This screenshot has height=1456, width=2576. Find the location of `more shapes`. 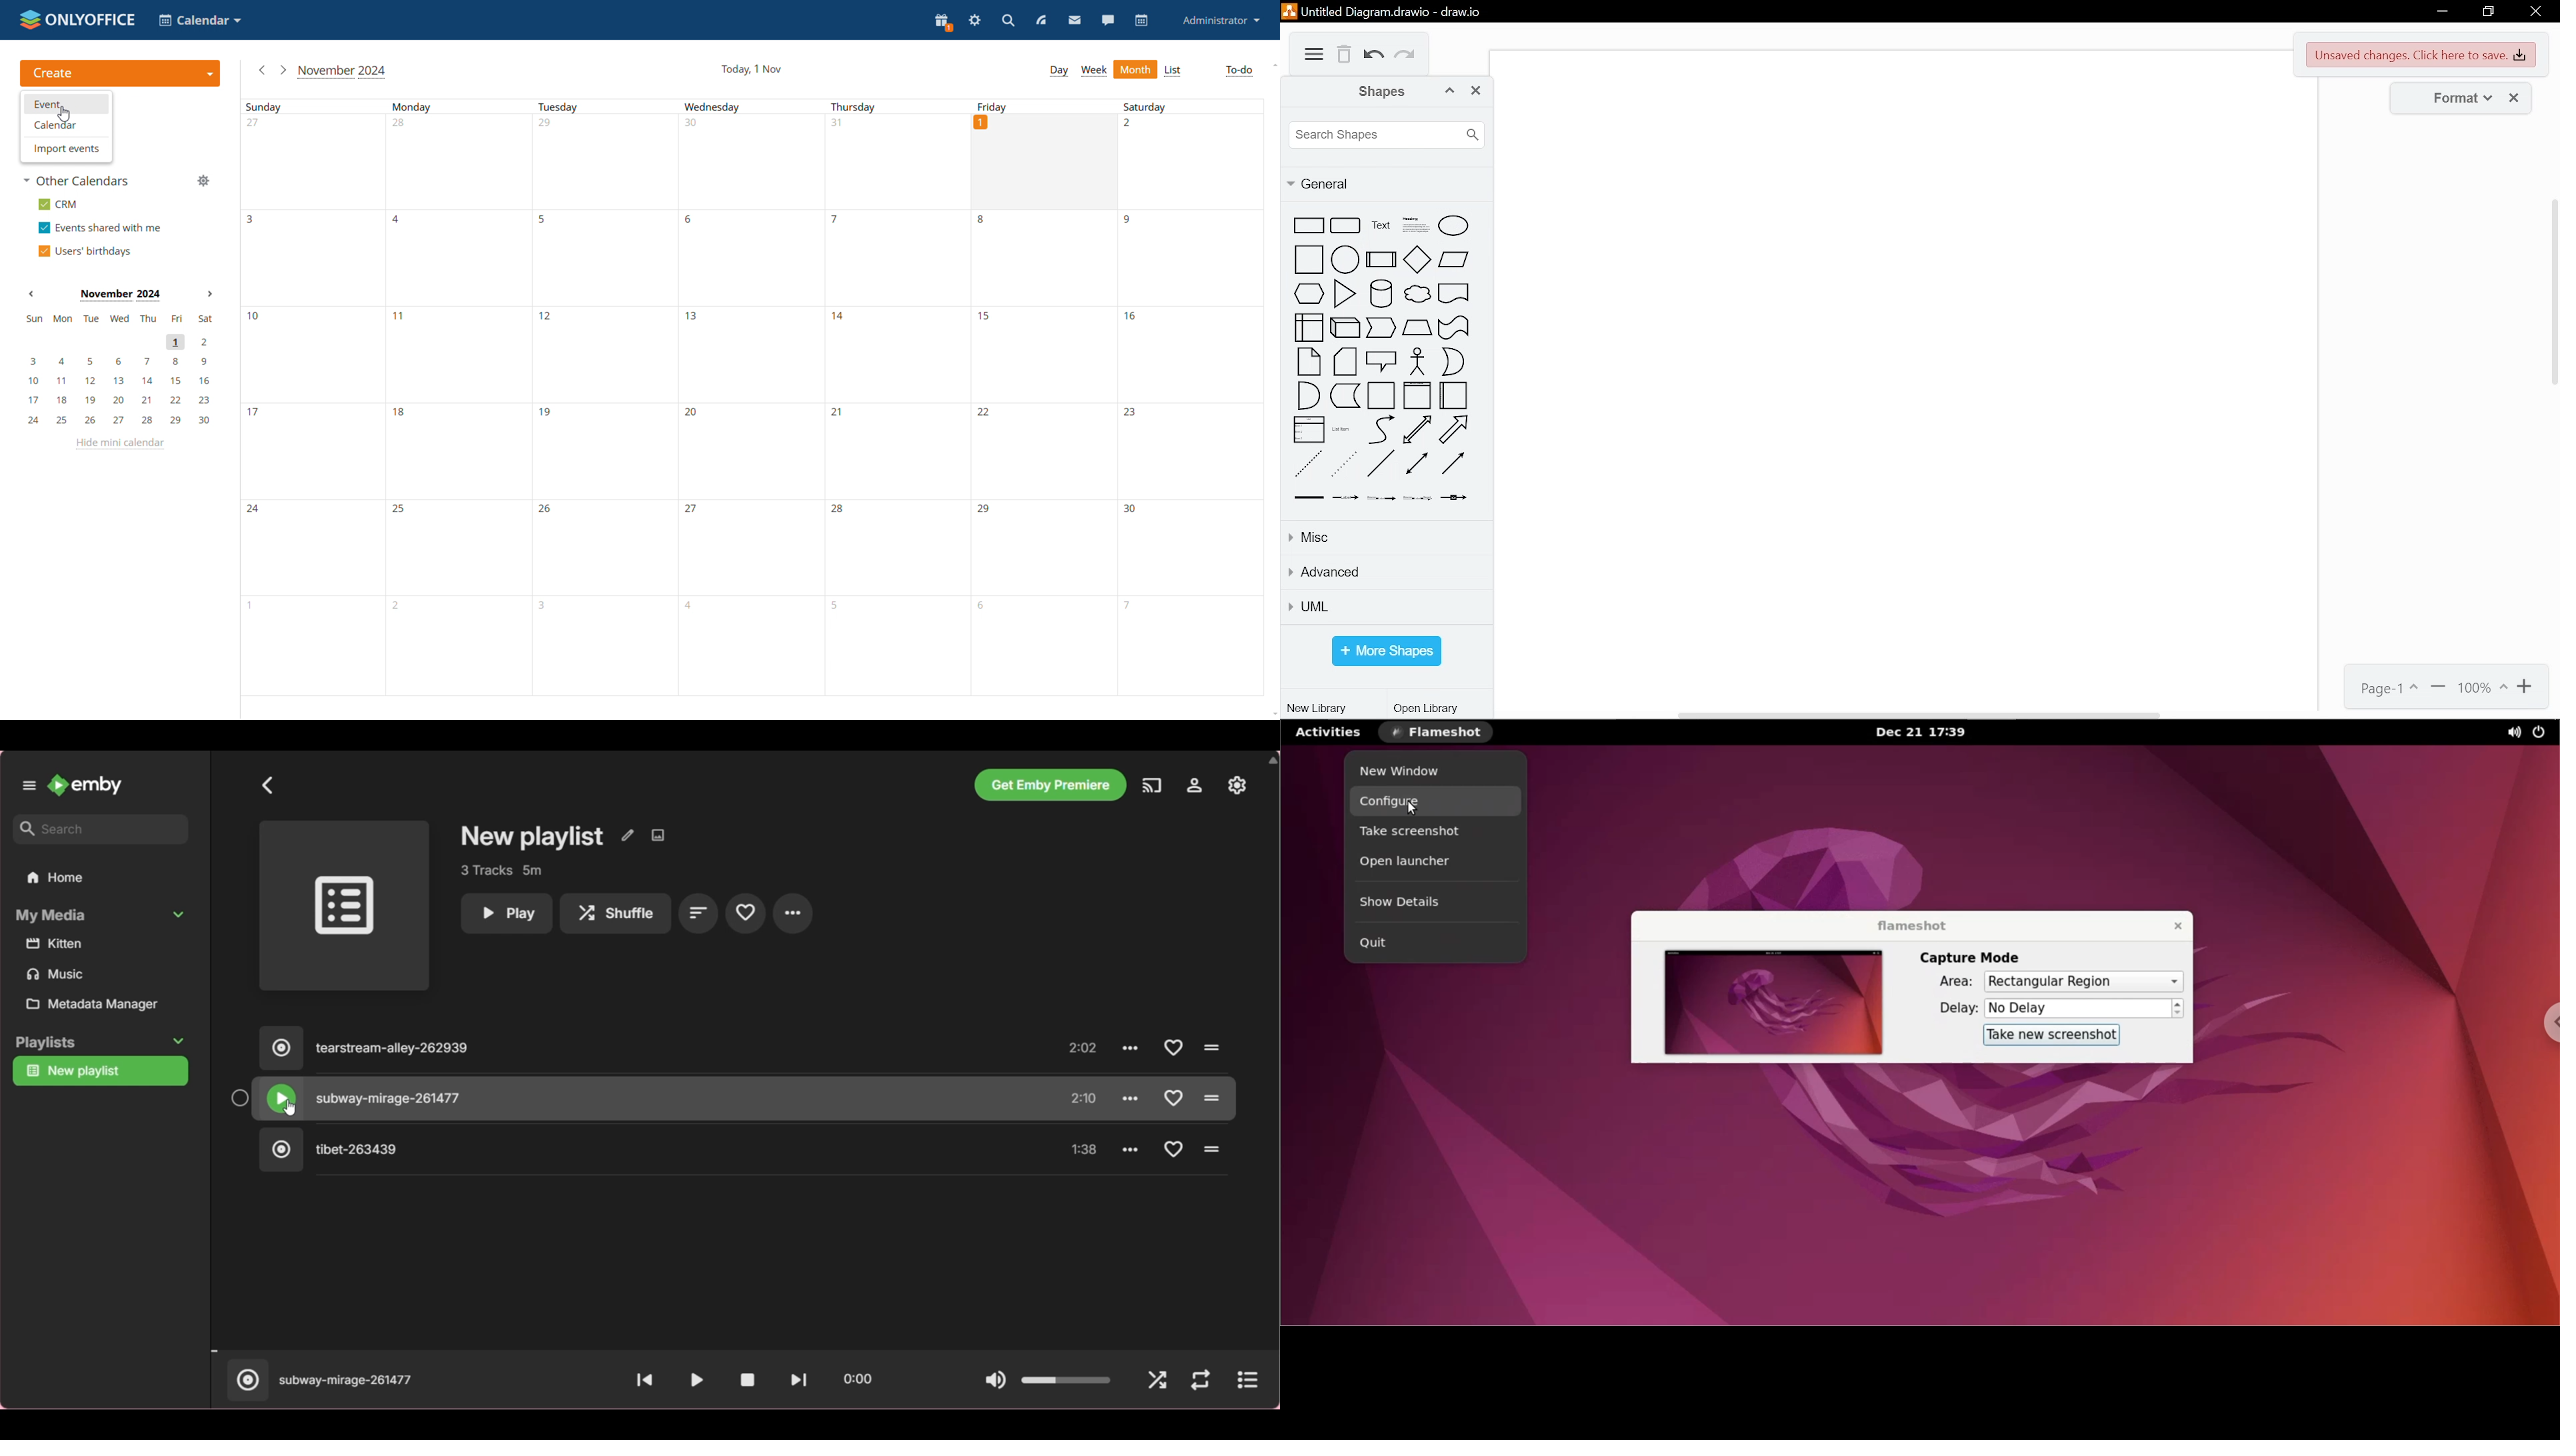

more shapes is located at coordinates (1386, 651).